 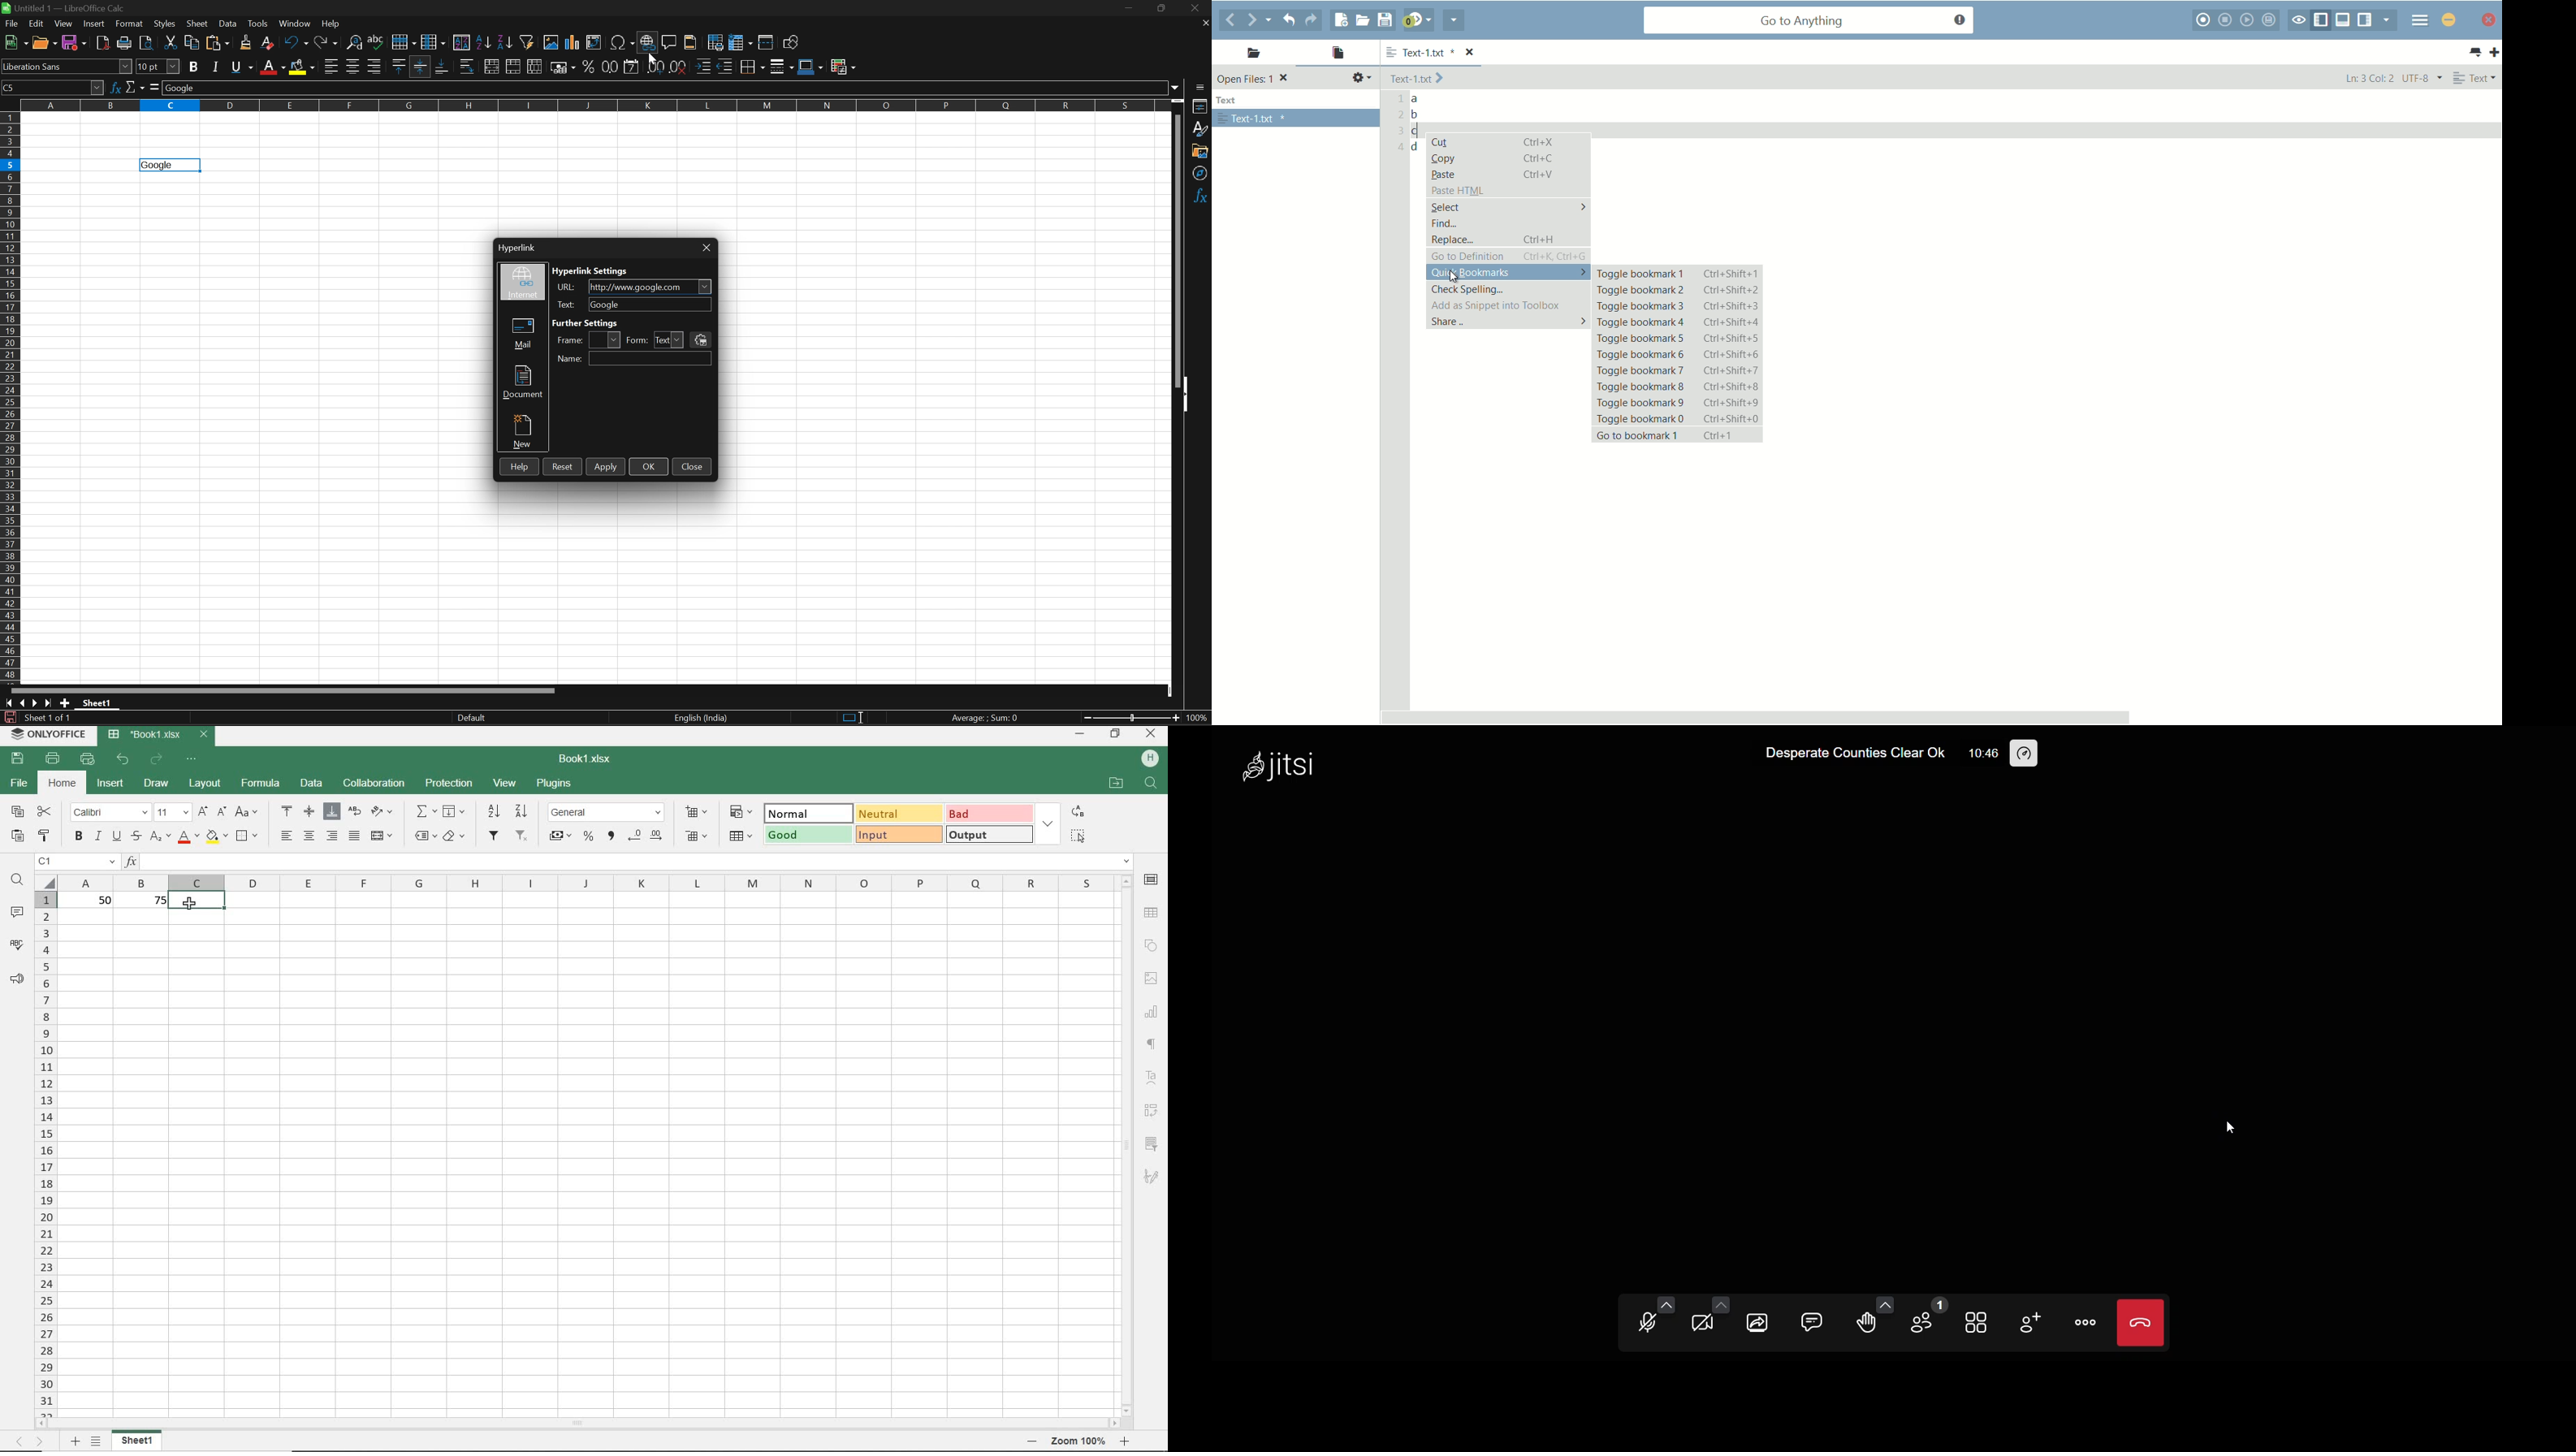 I want to click on align center, so click(x=310, y=837).